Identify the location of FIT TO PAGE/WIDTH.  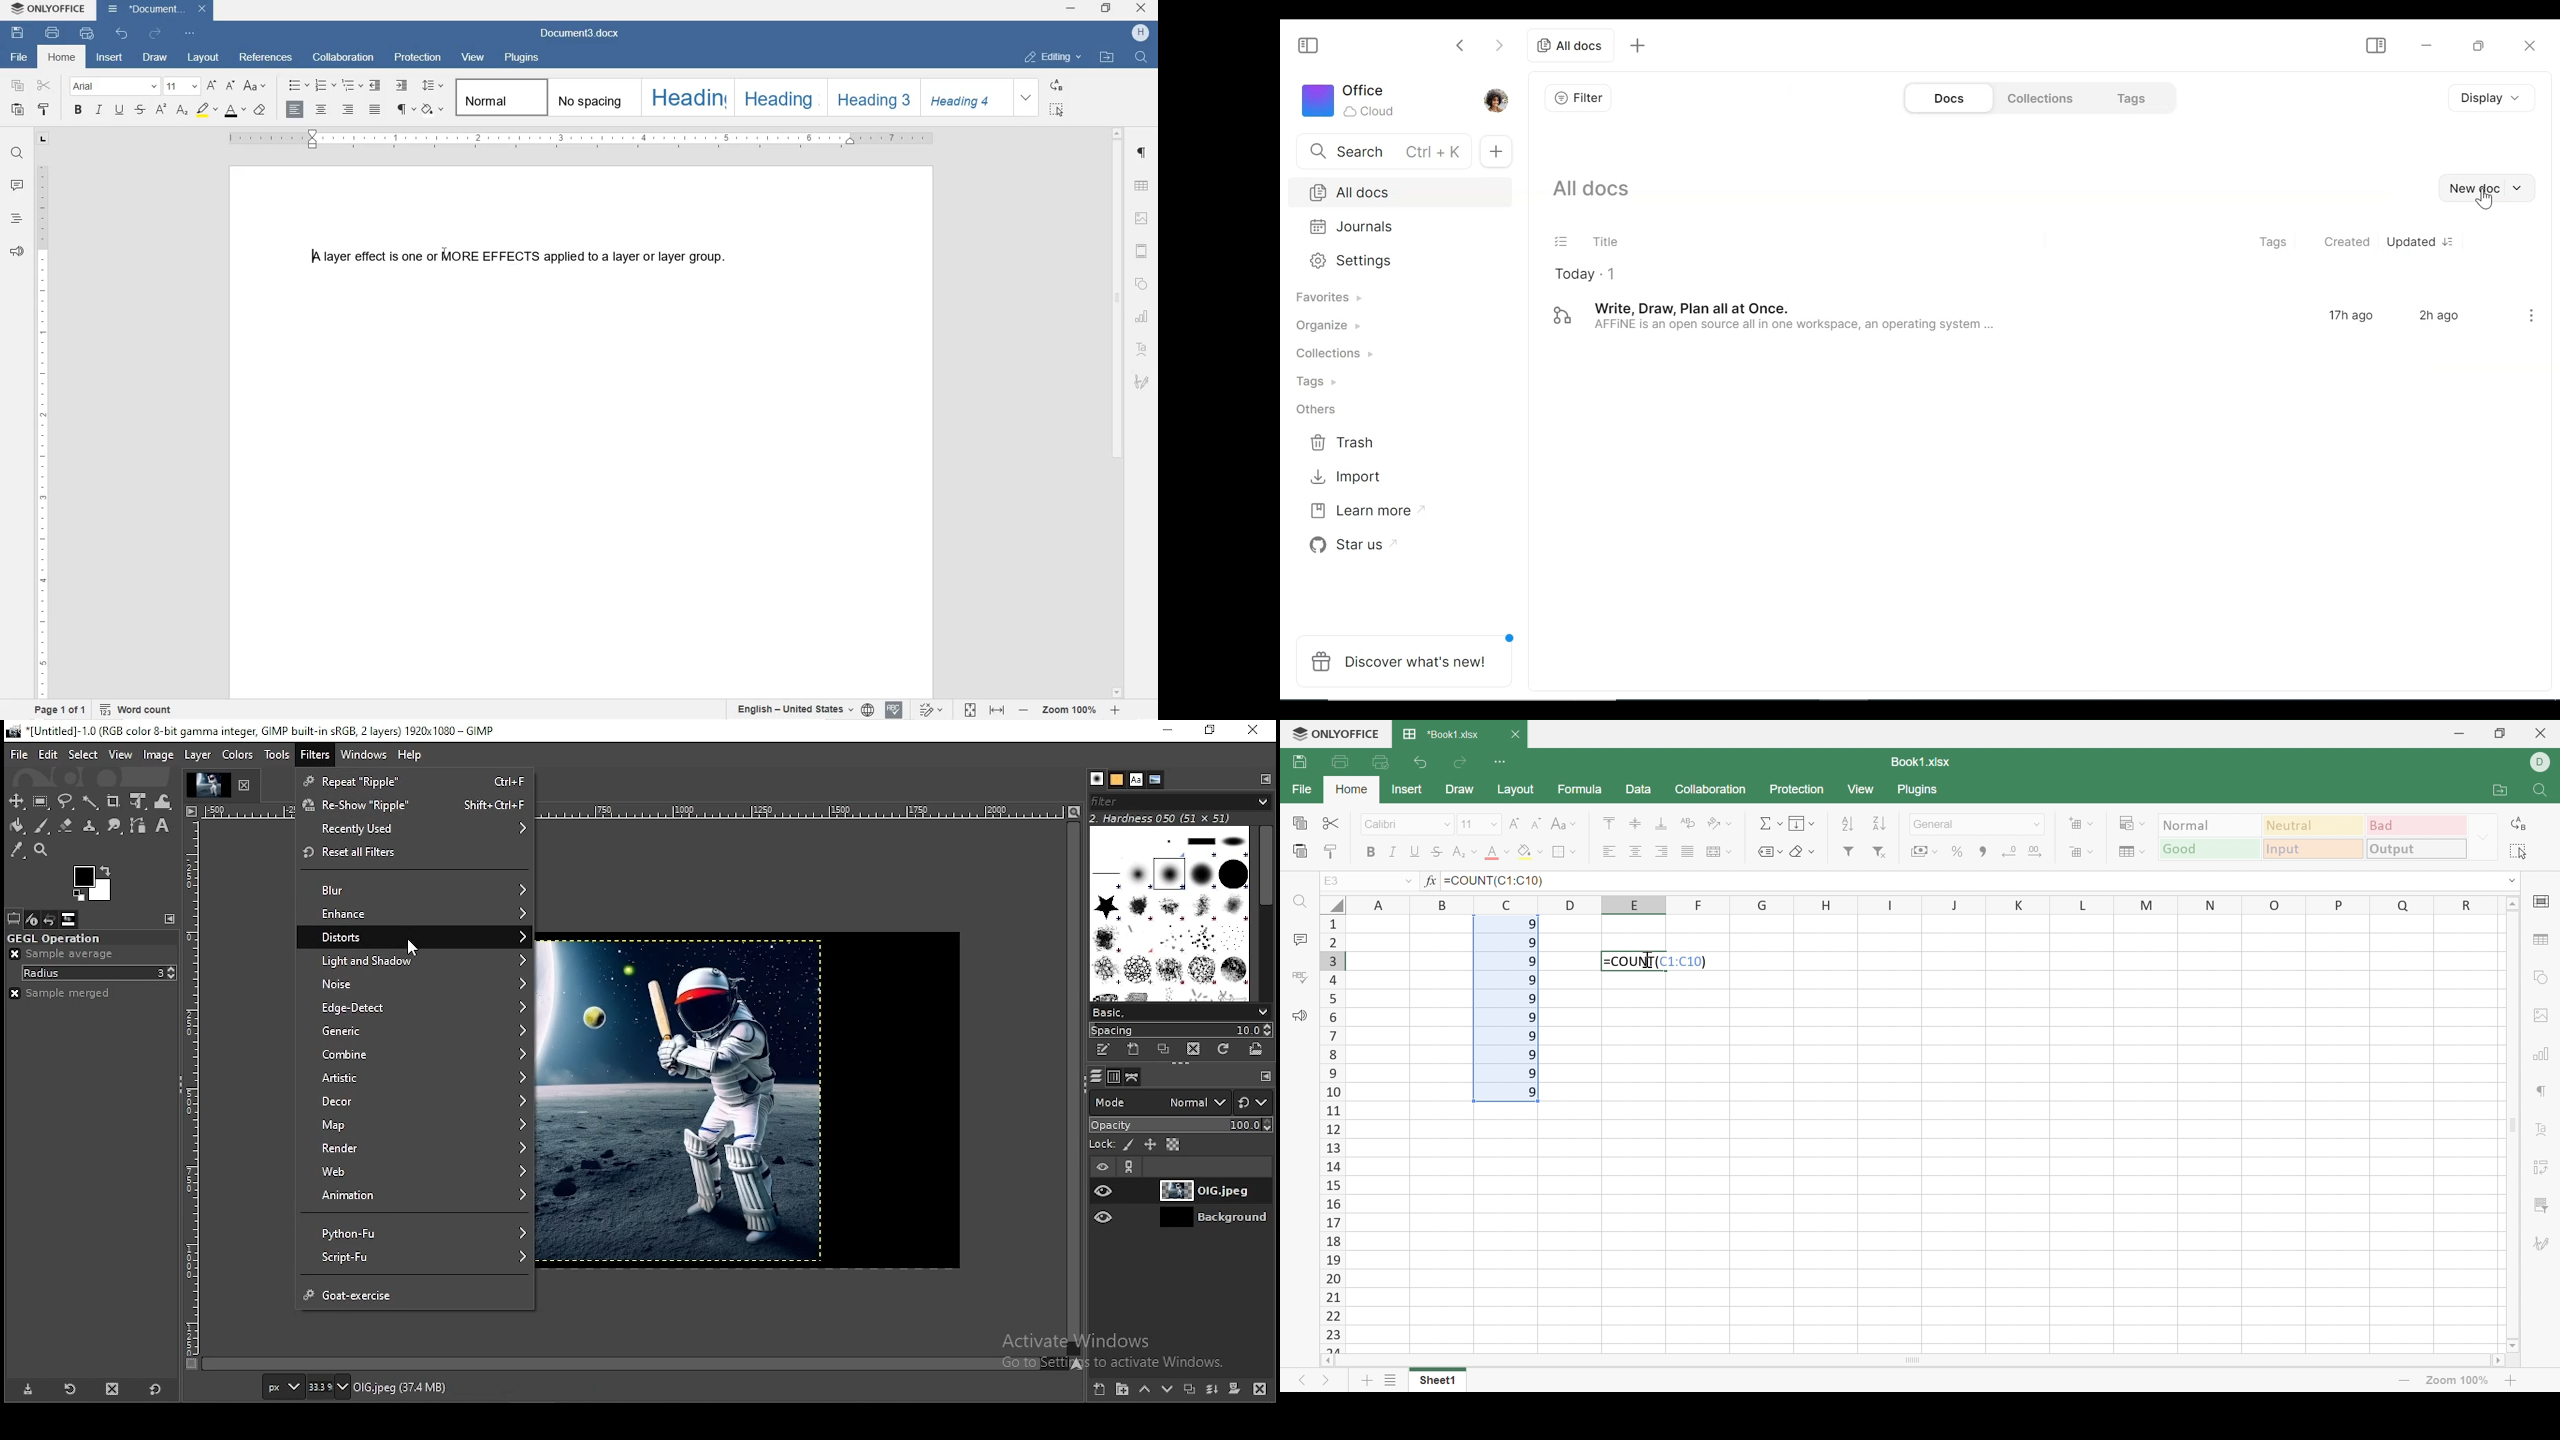
(988, 711).